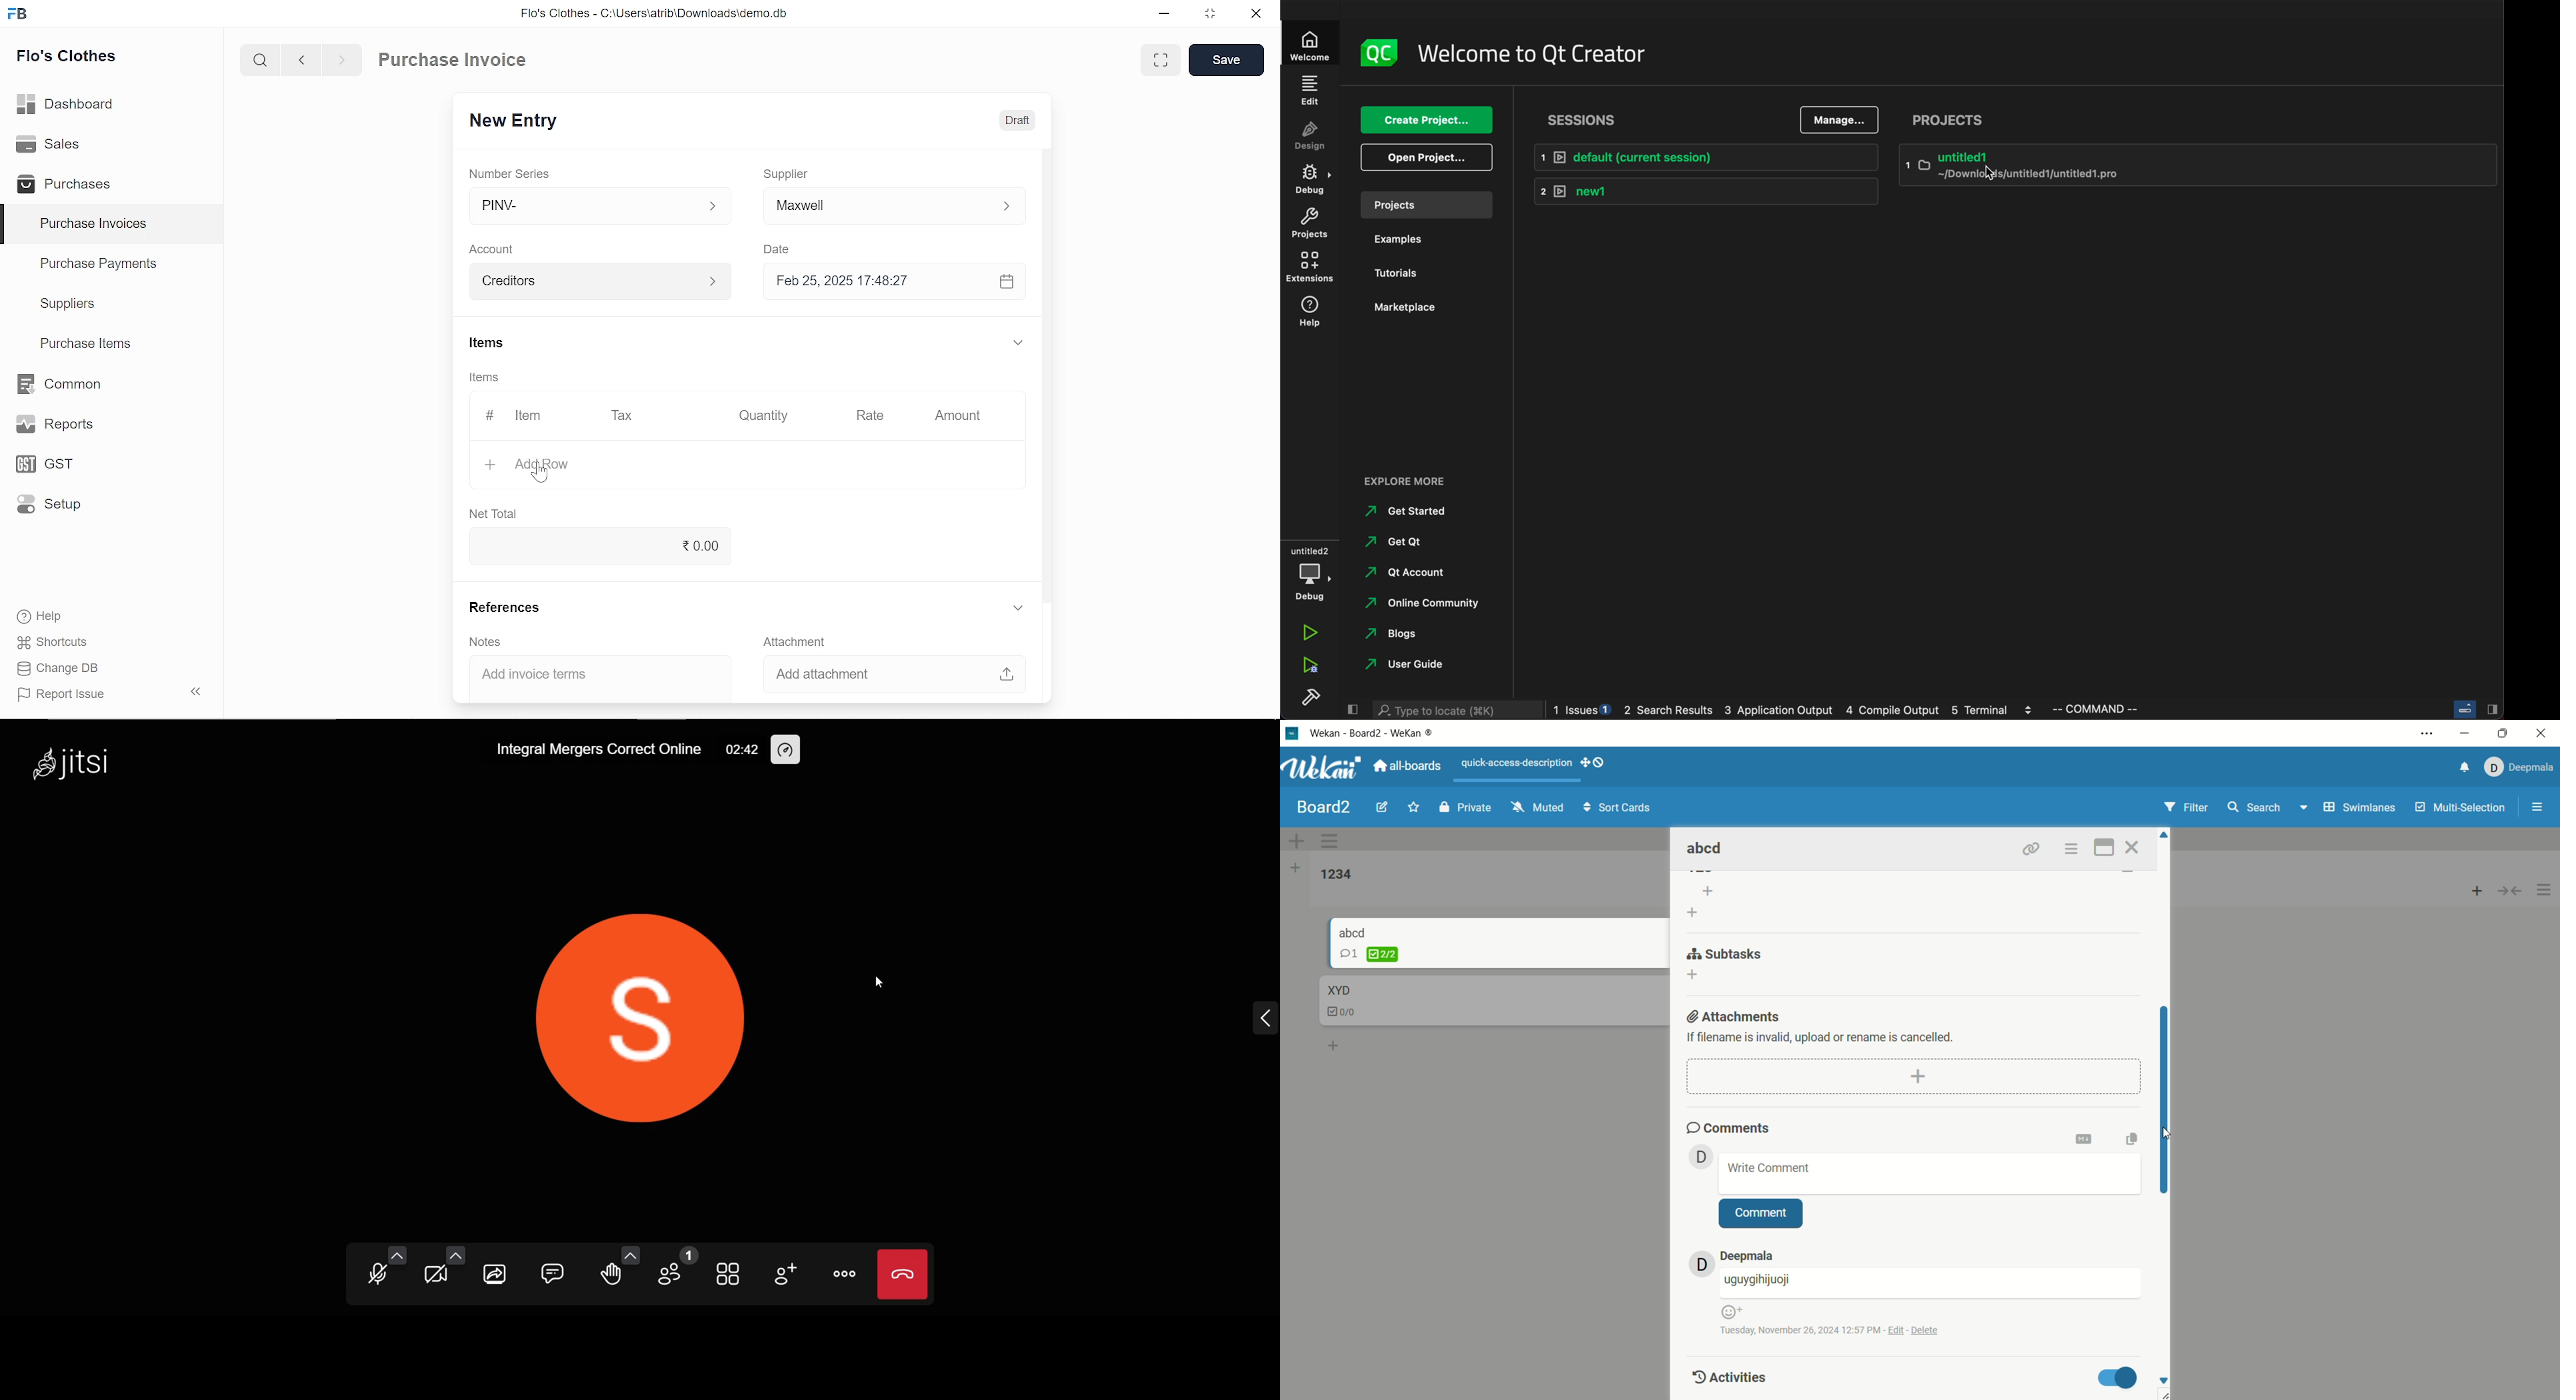 Image resolution: width=2576 pixels, height=1400 pixels. Describe the element at coordinates (1735, 1013) in the screenshot. I see `attachments` at that location.